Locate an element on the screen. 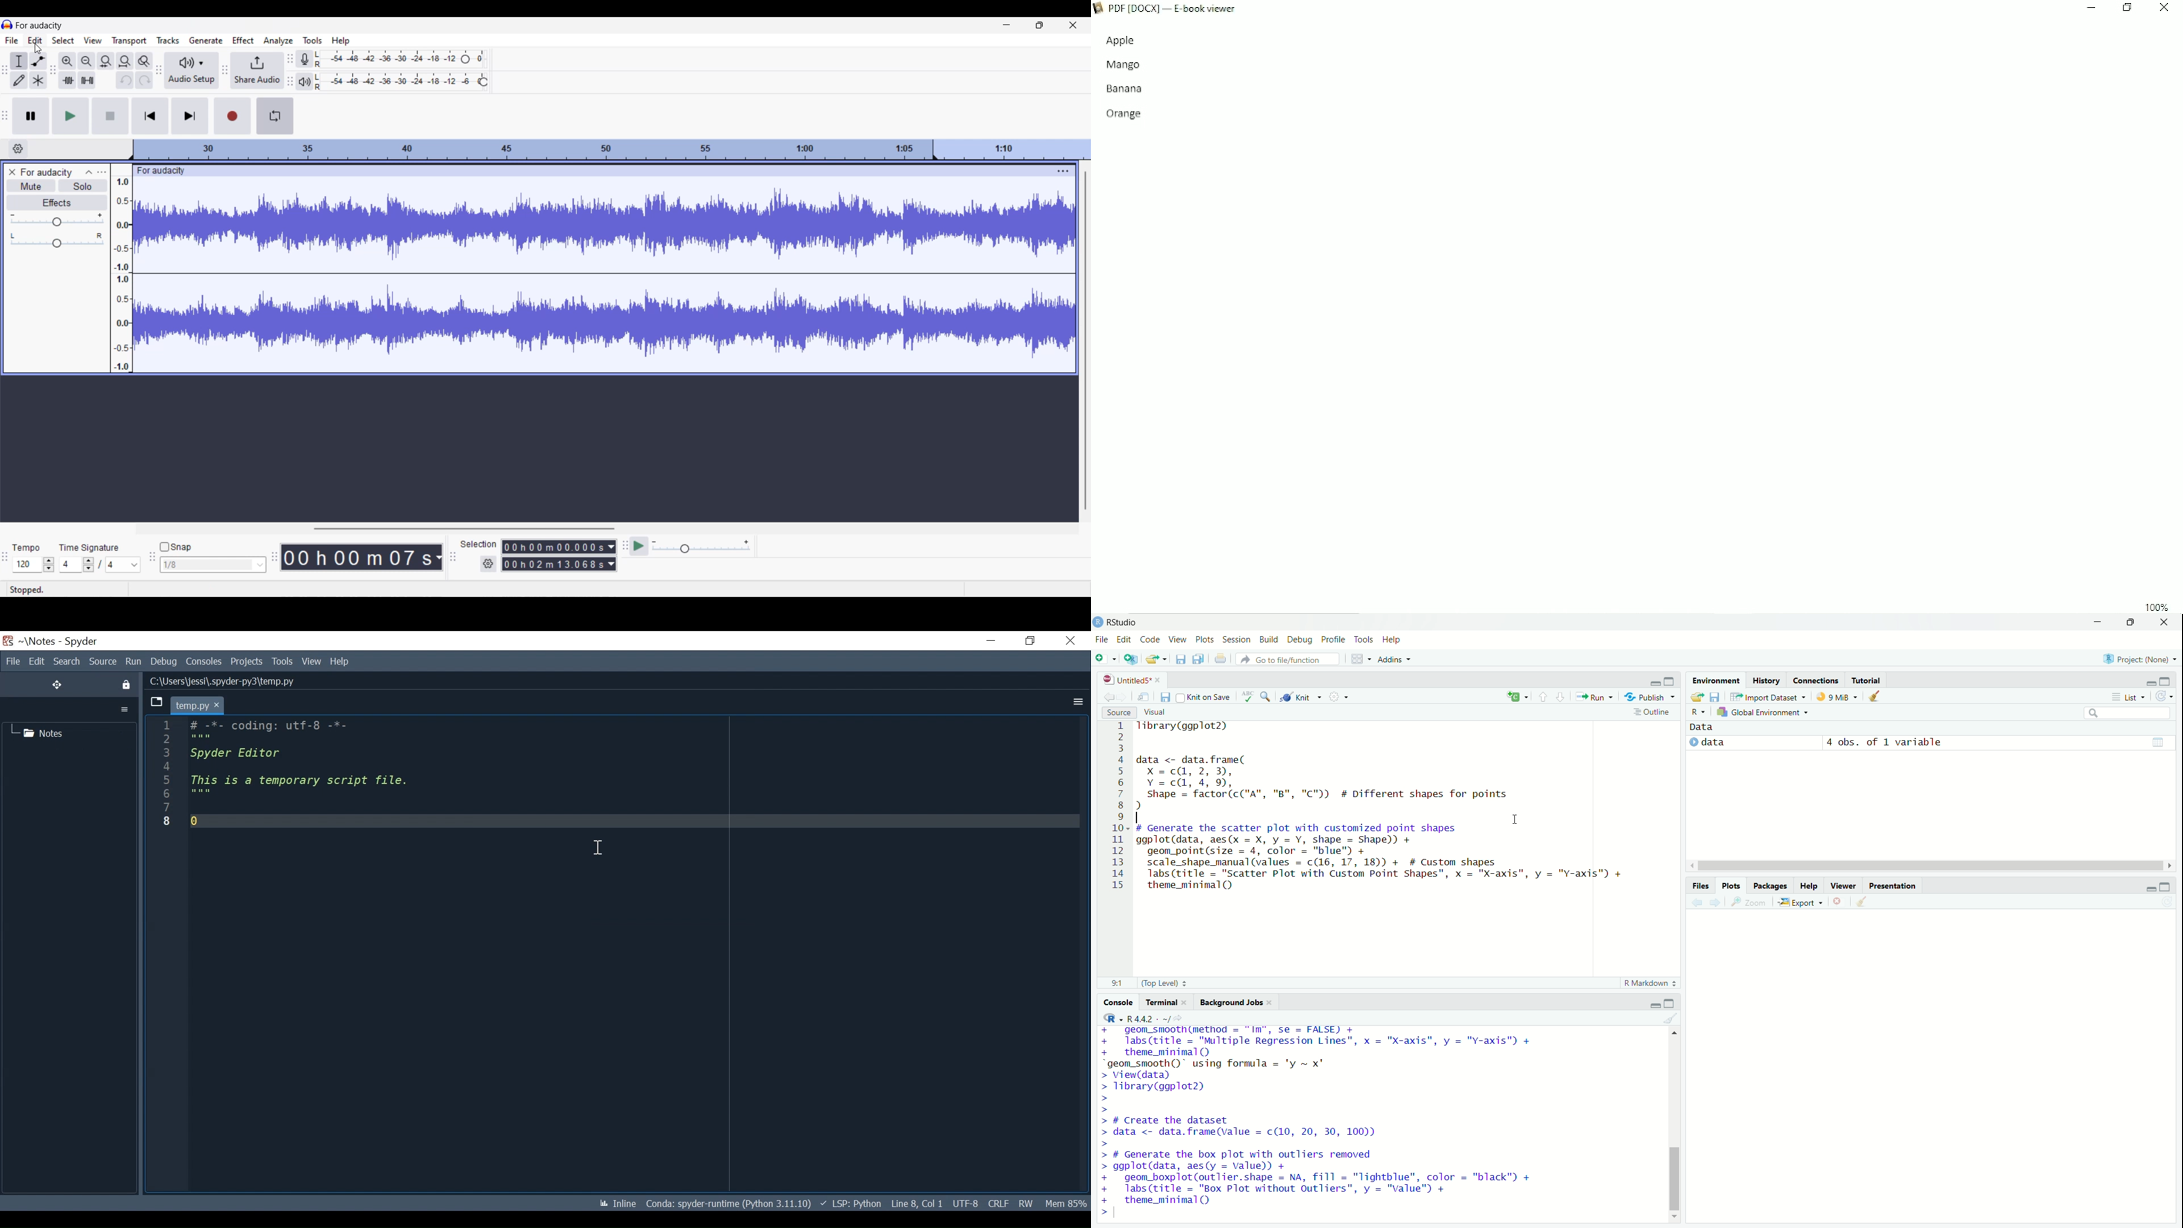  Print the current file is located at coordinates (1221, 658).